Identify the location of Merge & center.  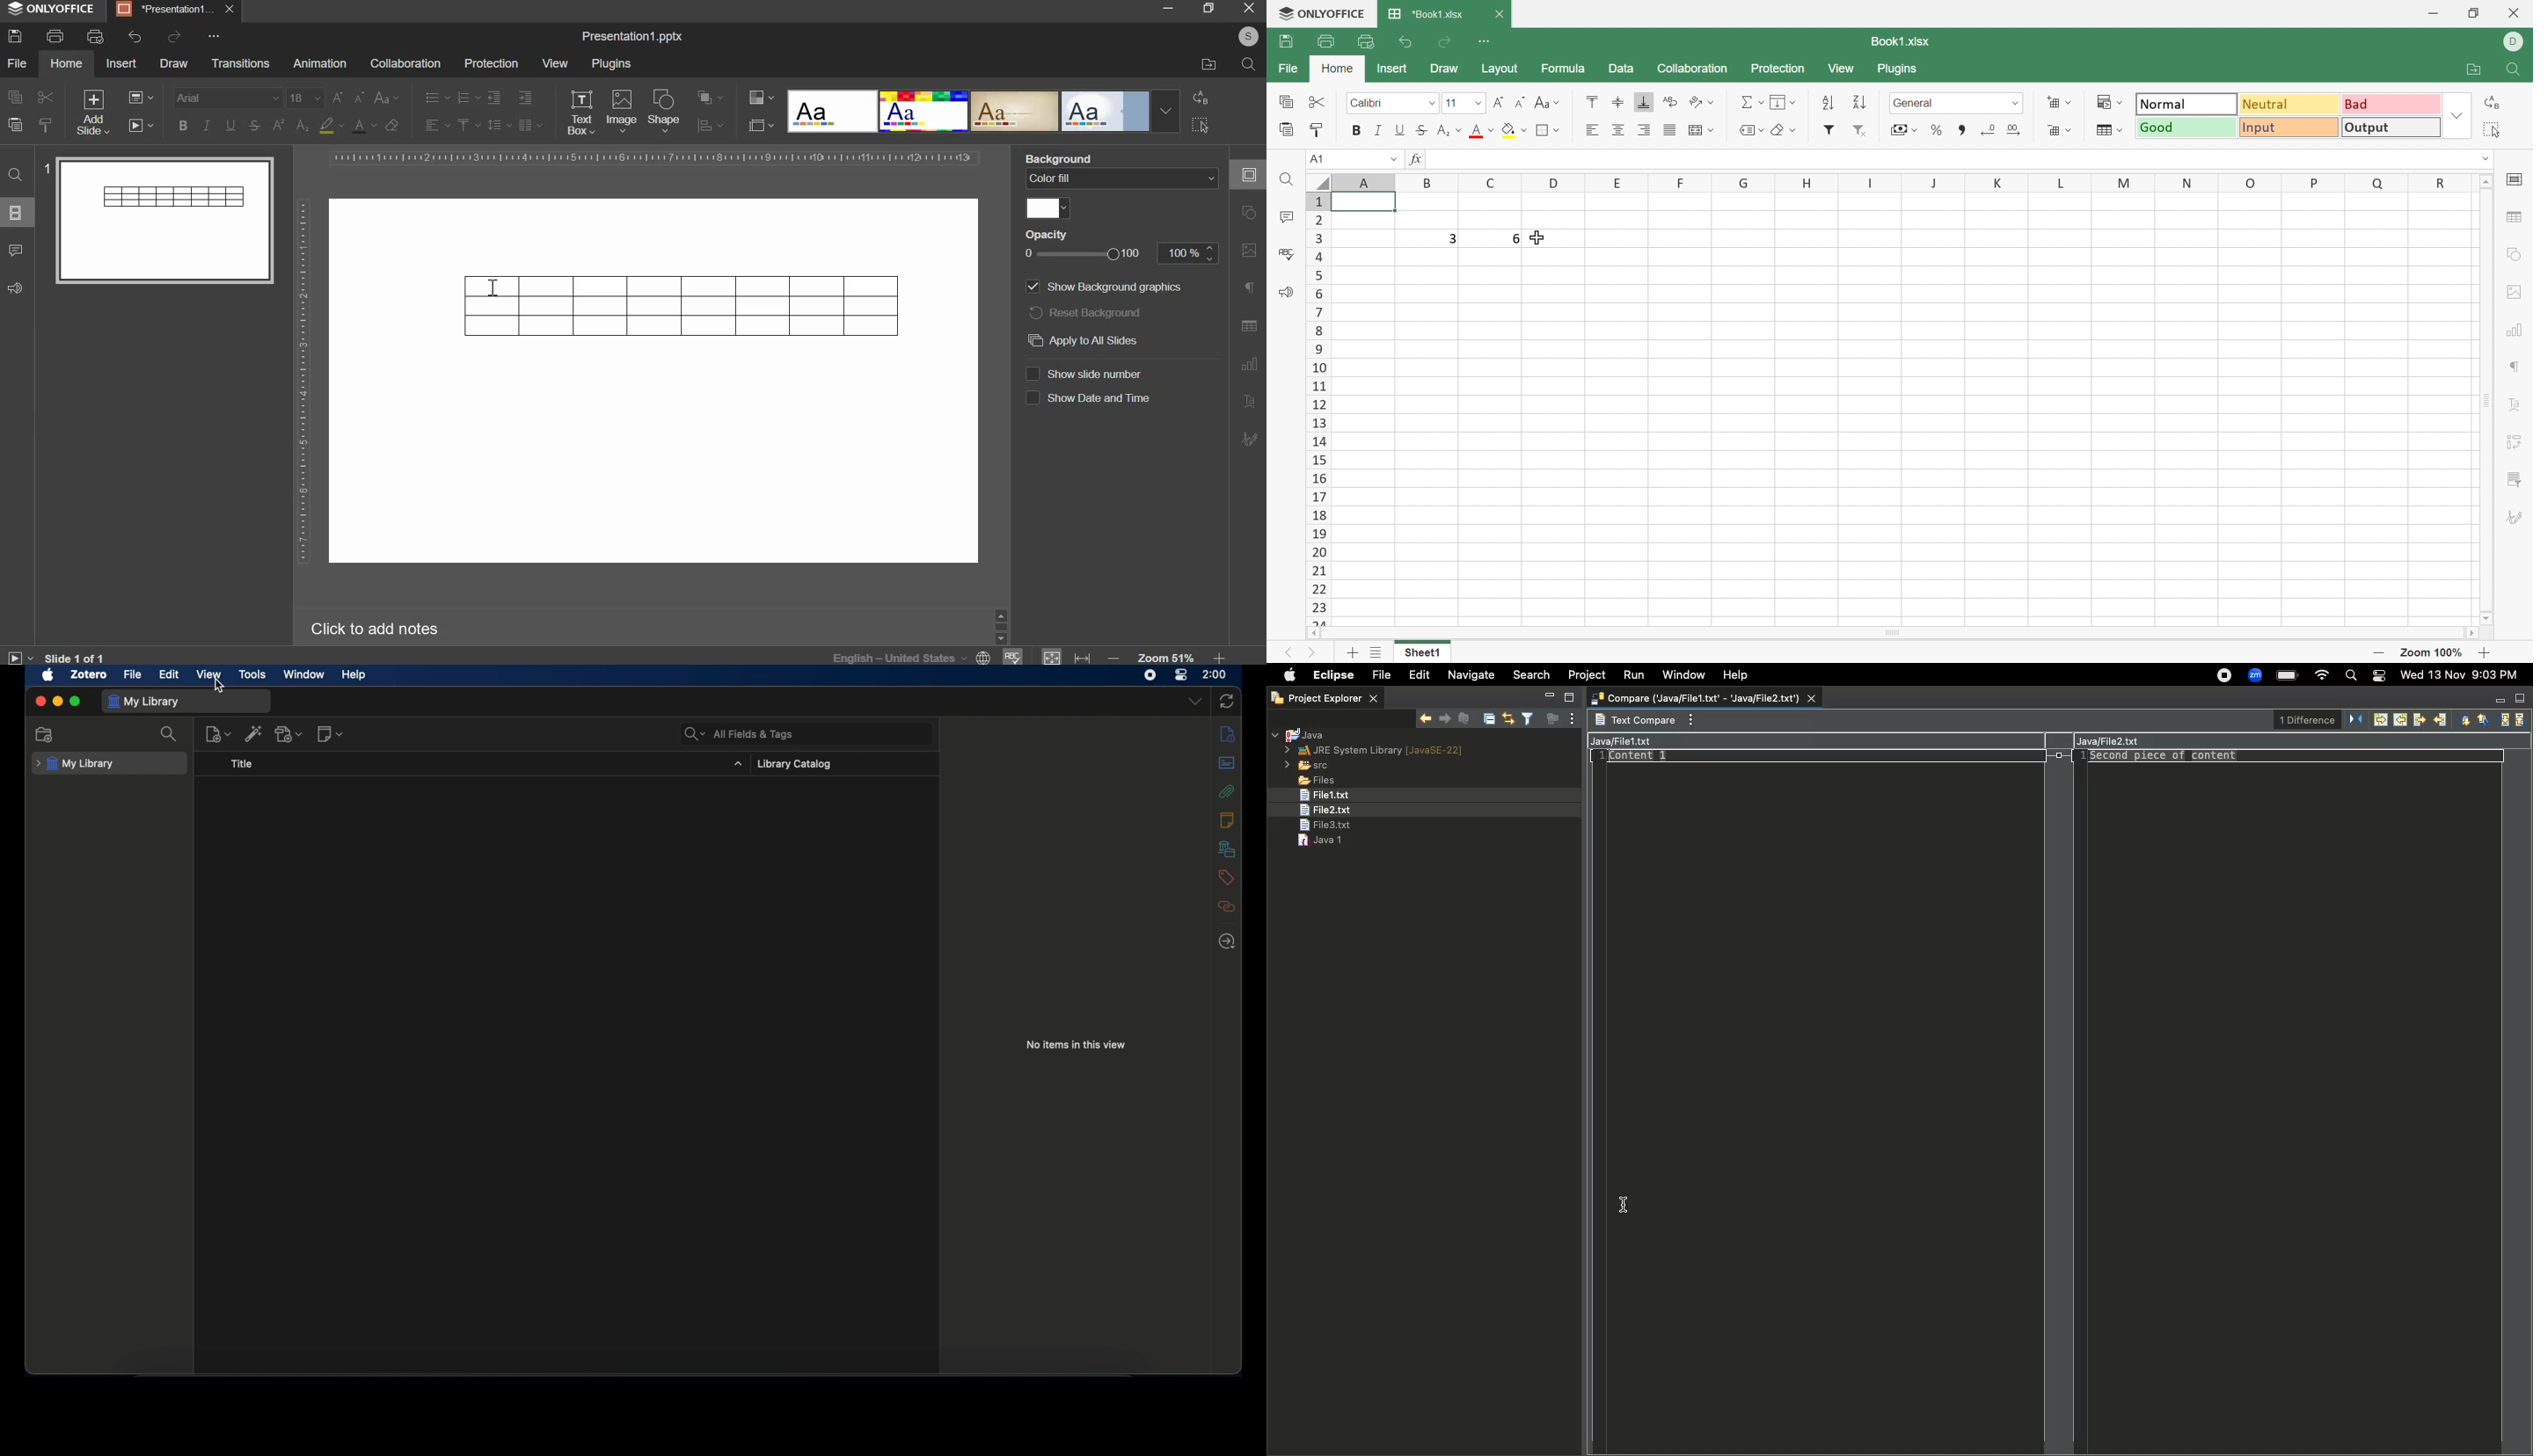
(1699, 132).